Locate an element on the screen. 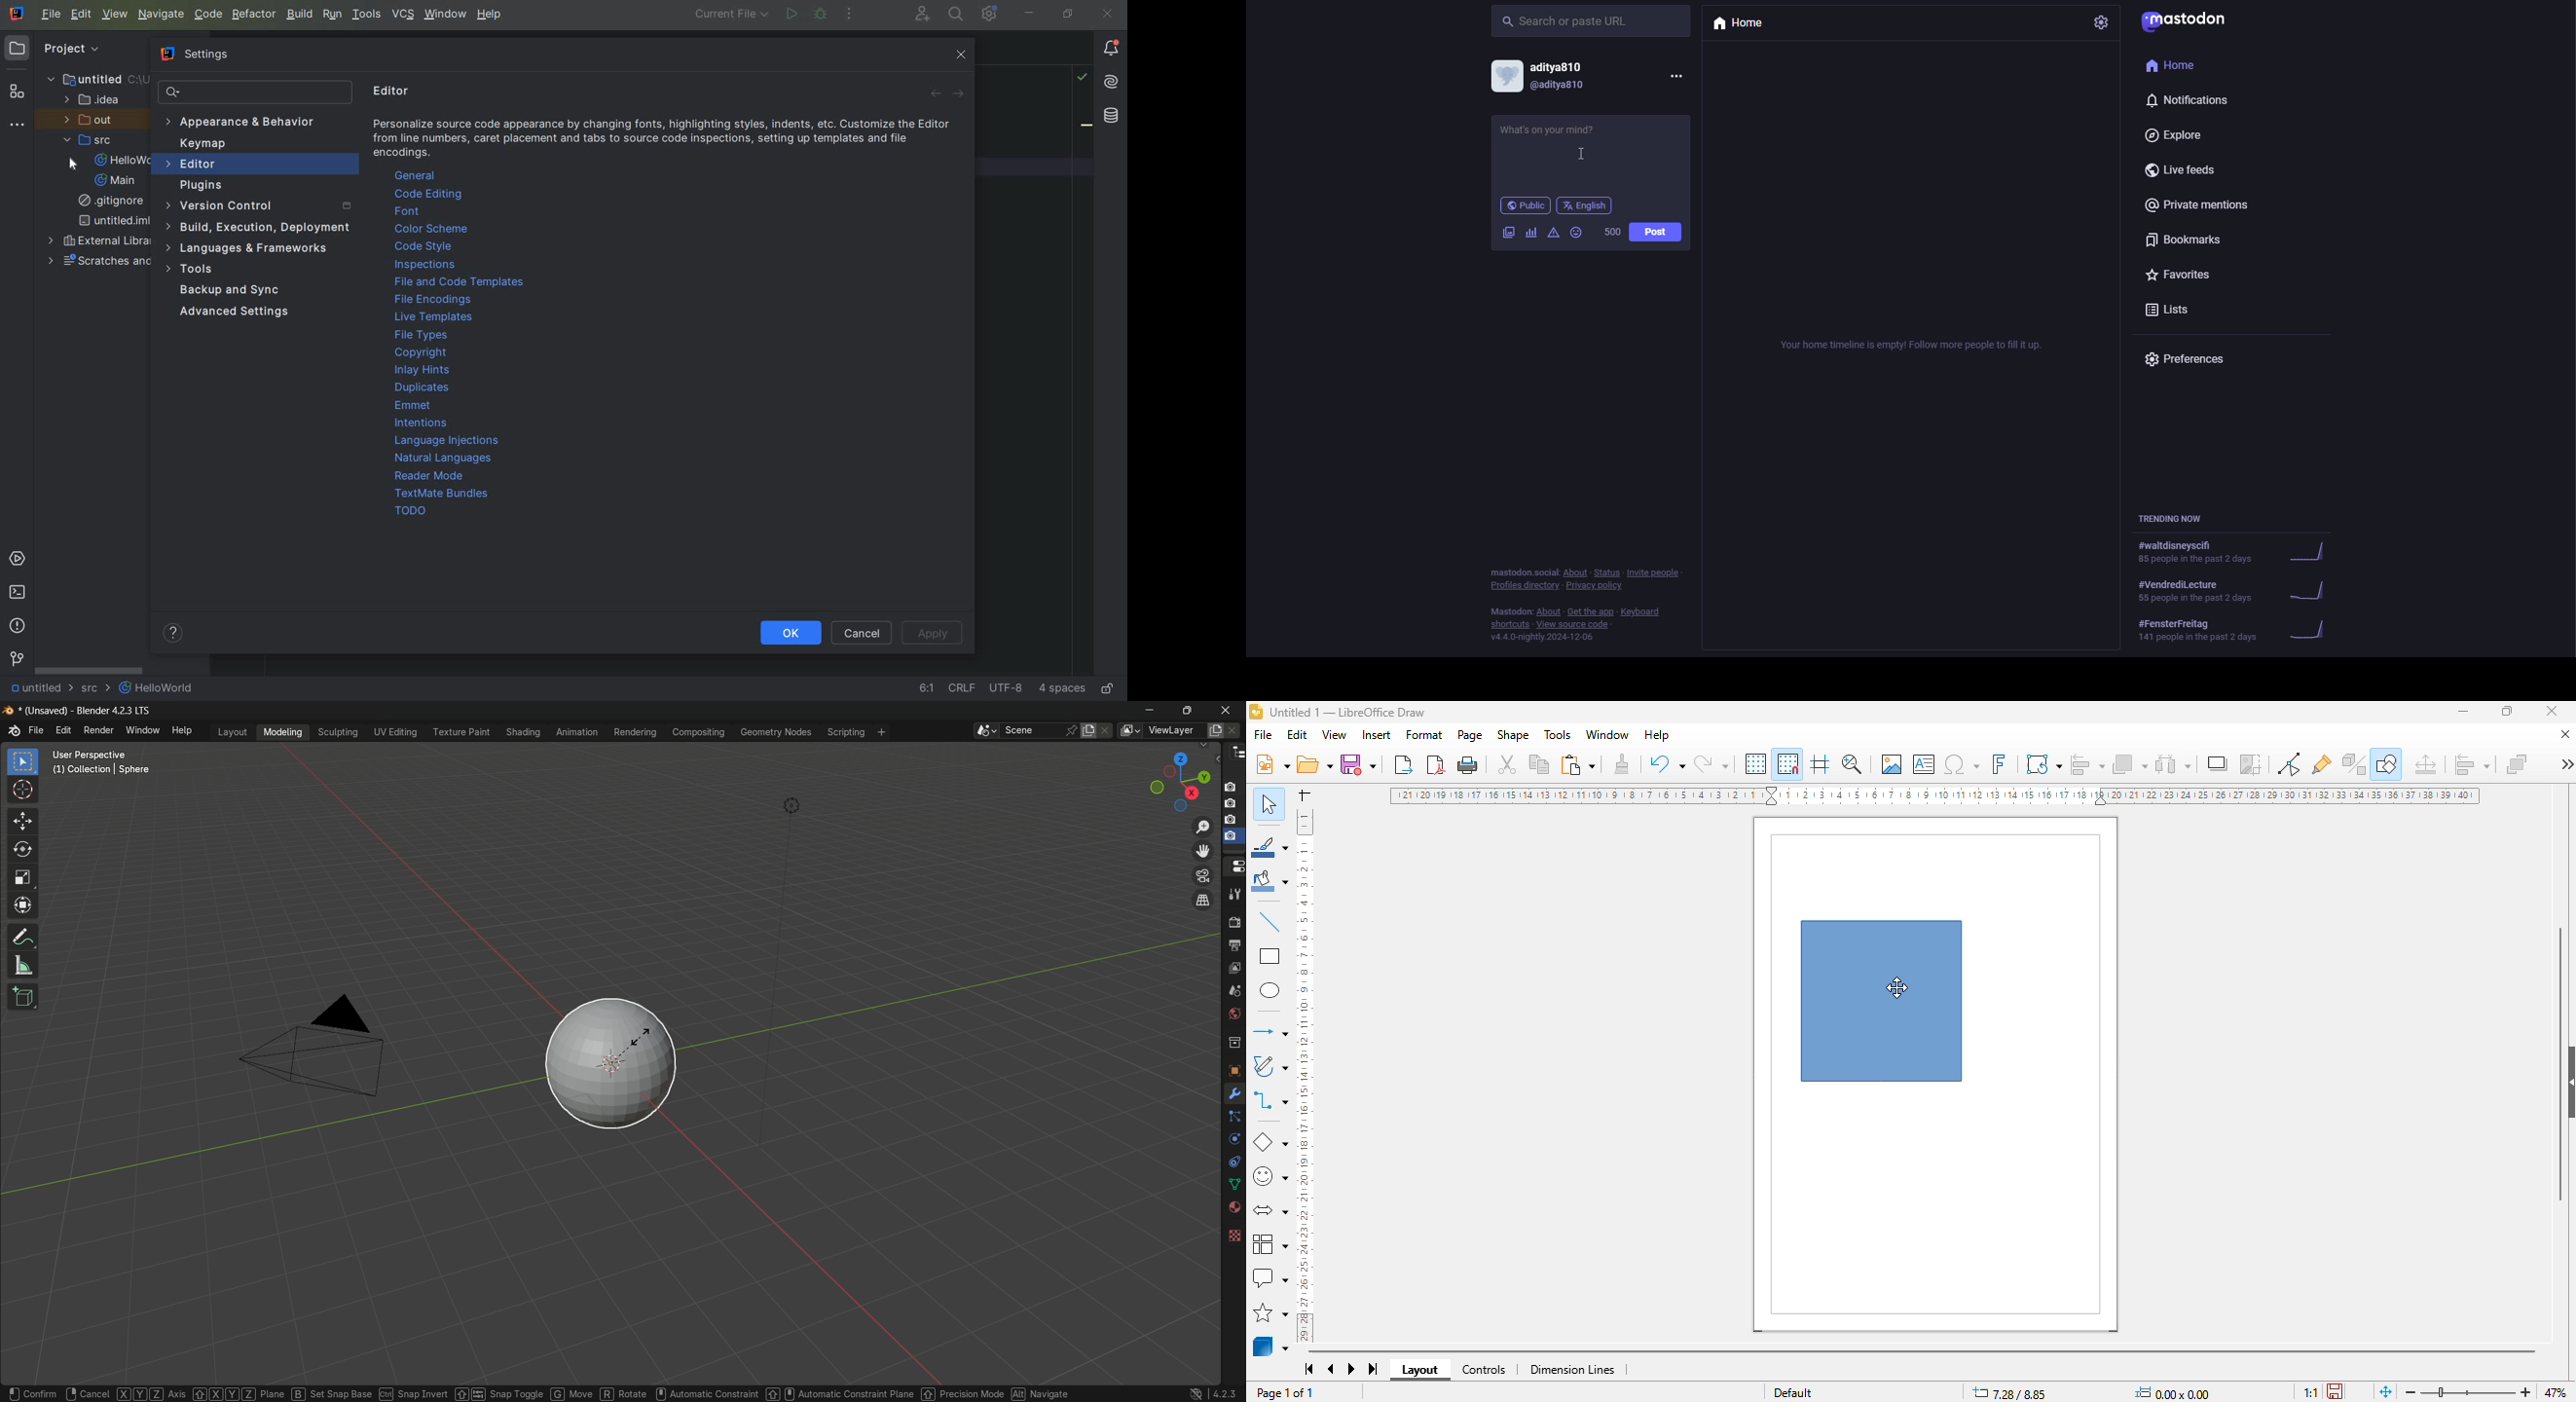  window is located at coordinates (1607, 734).